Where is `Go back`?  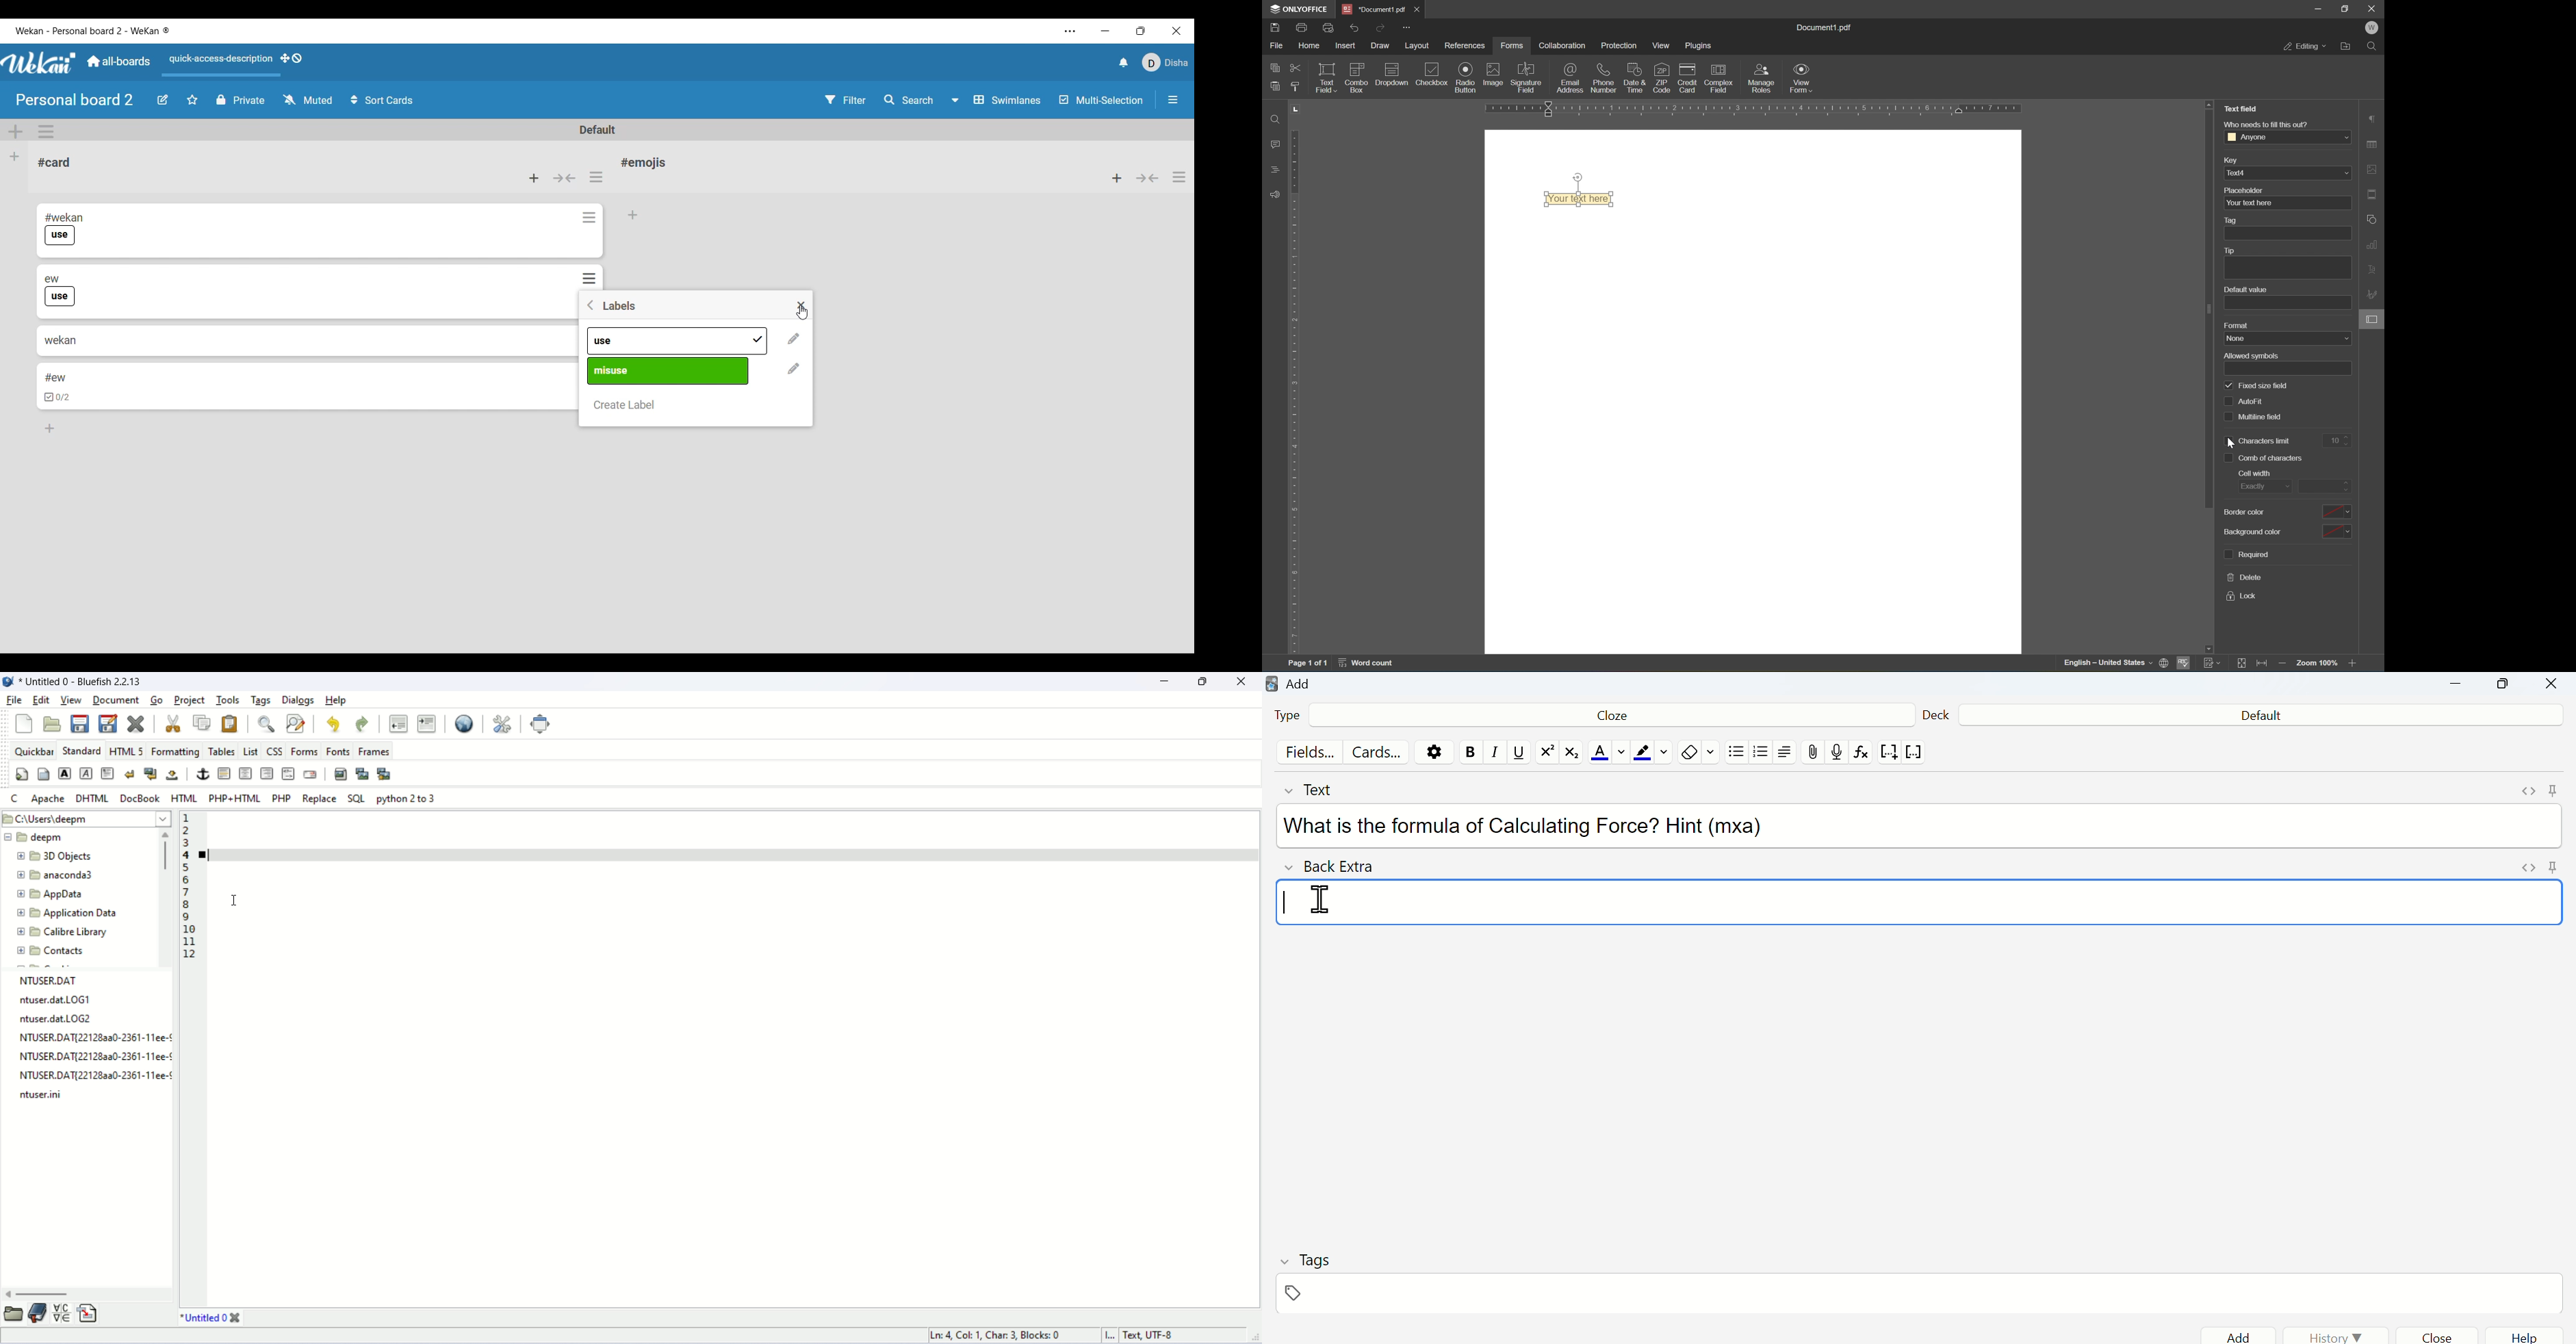 Go back is located at coordinates (589, 305).